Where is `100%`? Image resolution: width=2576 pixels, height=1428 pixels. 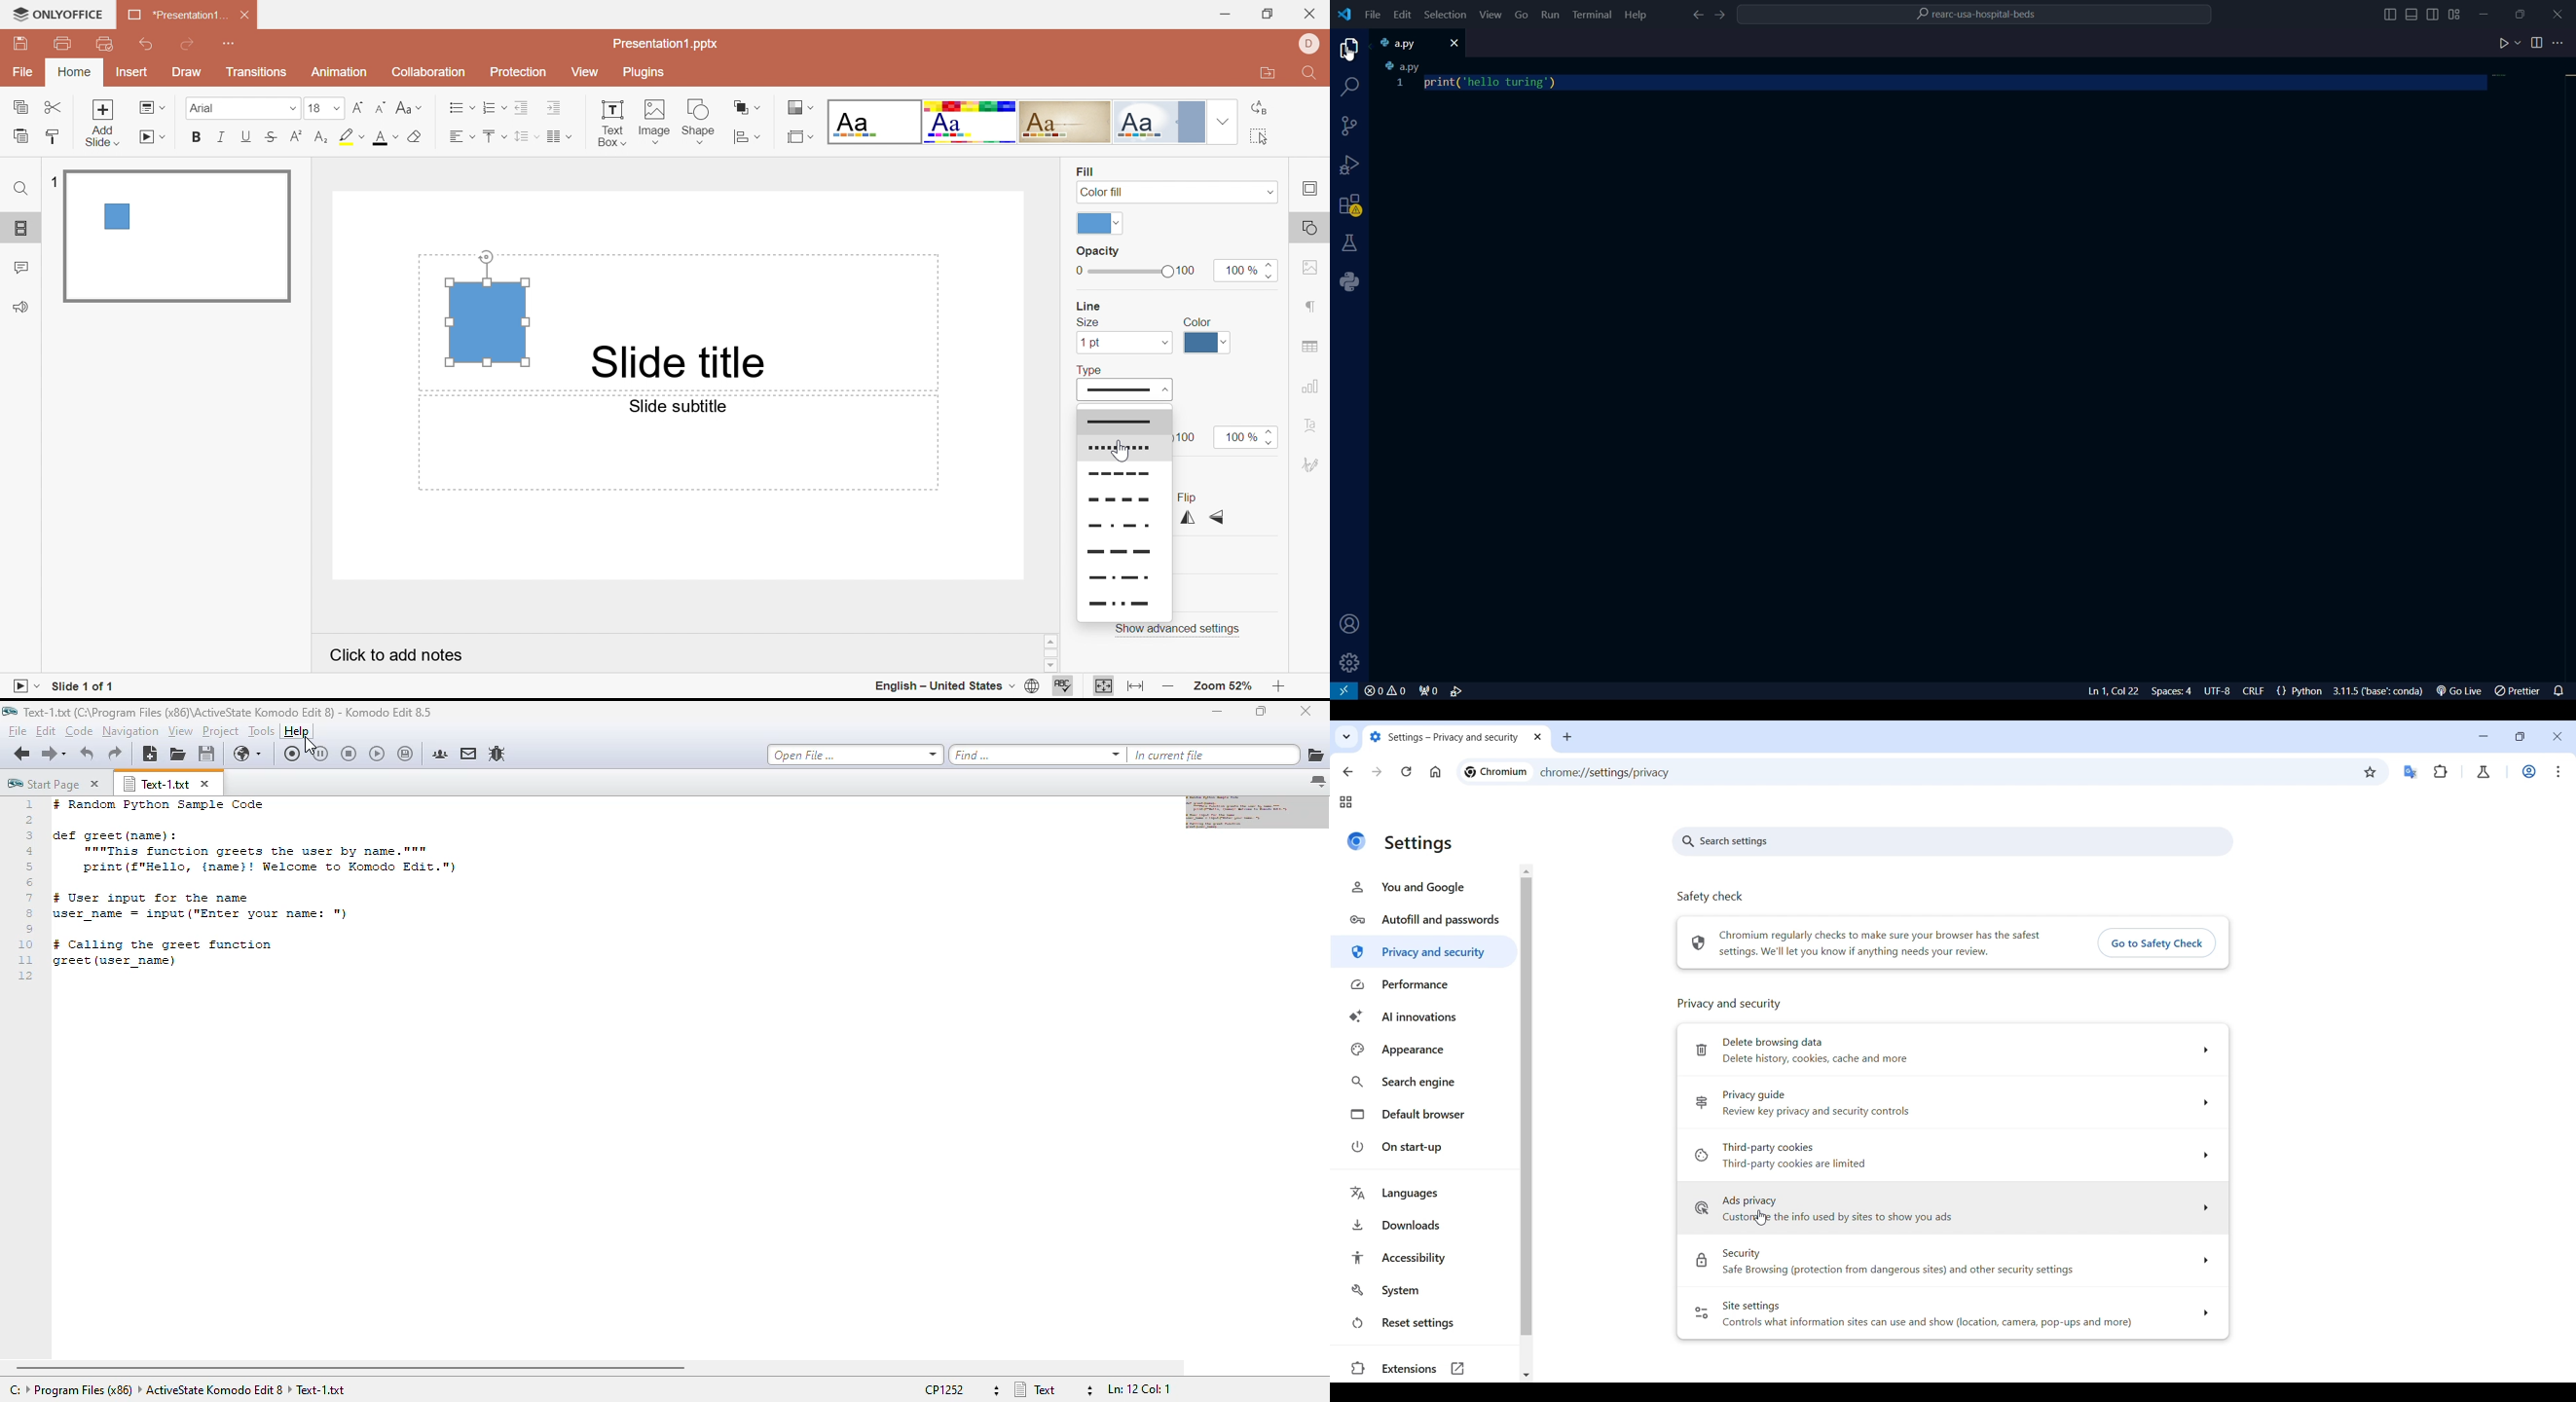 100% is located at coordinates (1241, 269).